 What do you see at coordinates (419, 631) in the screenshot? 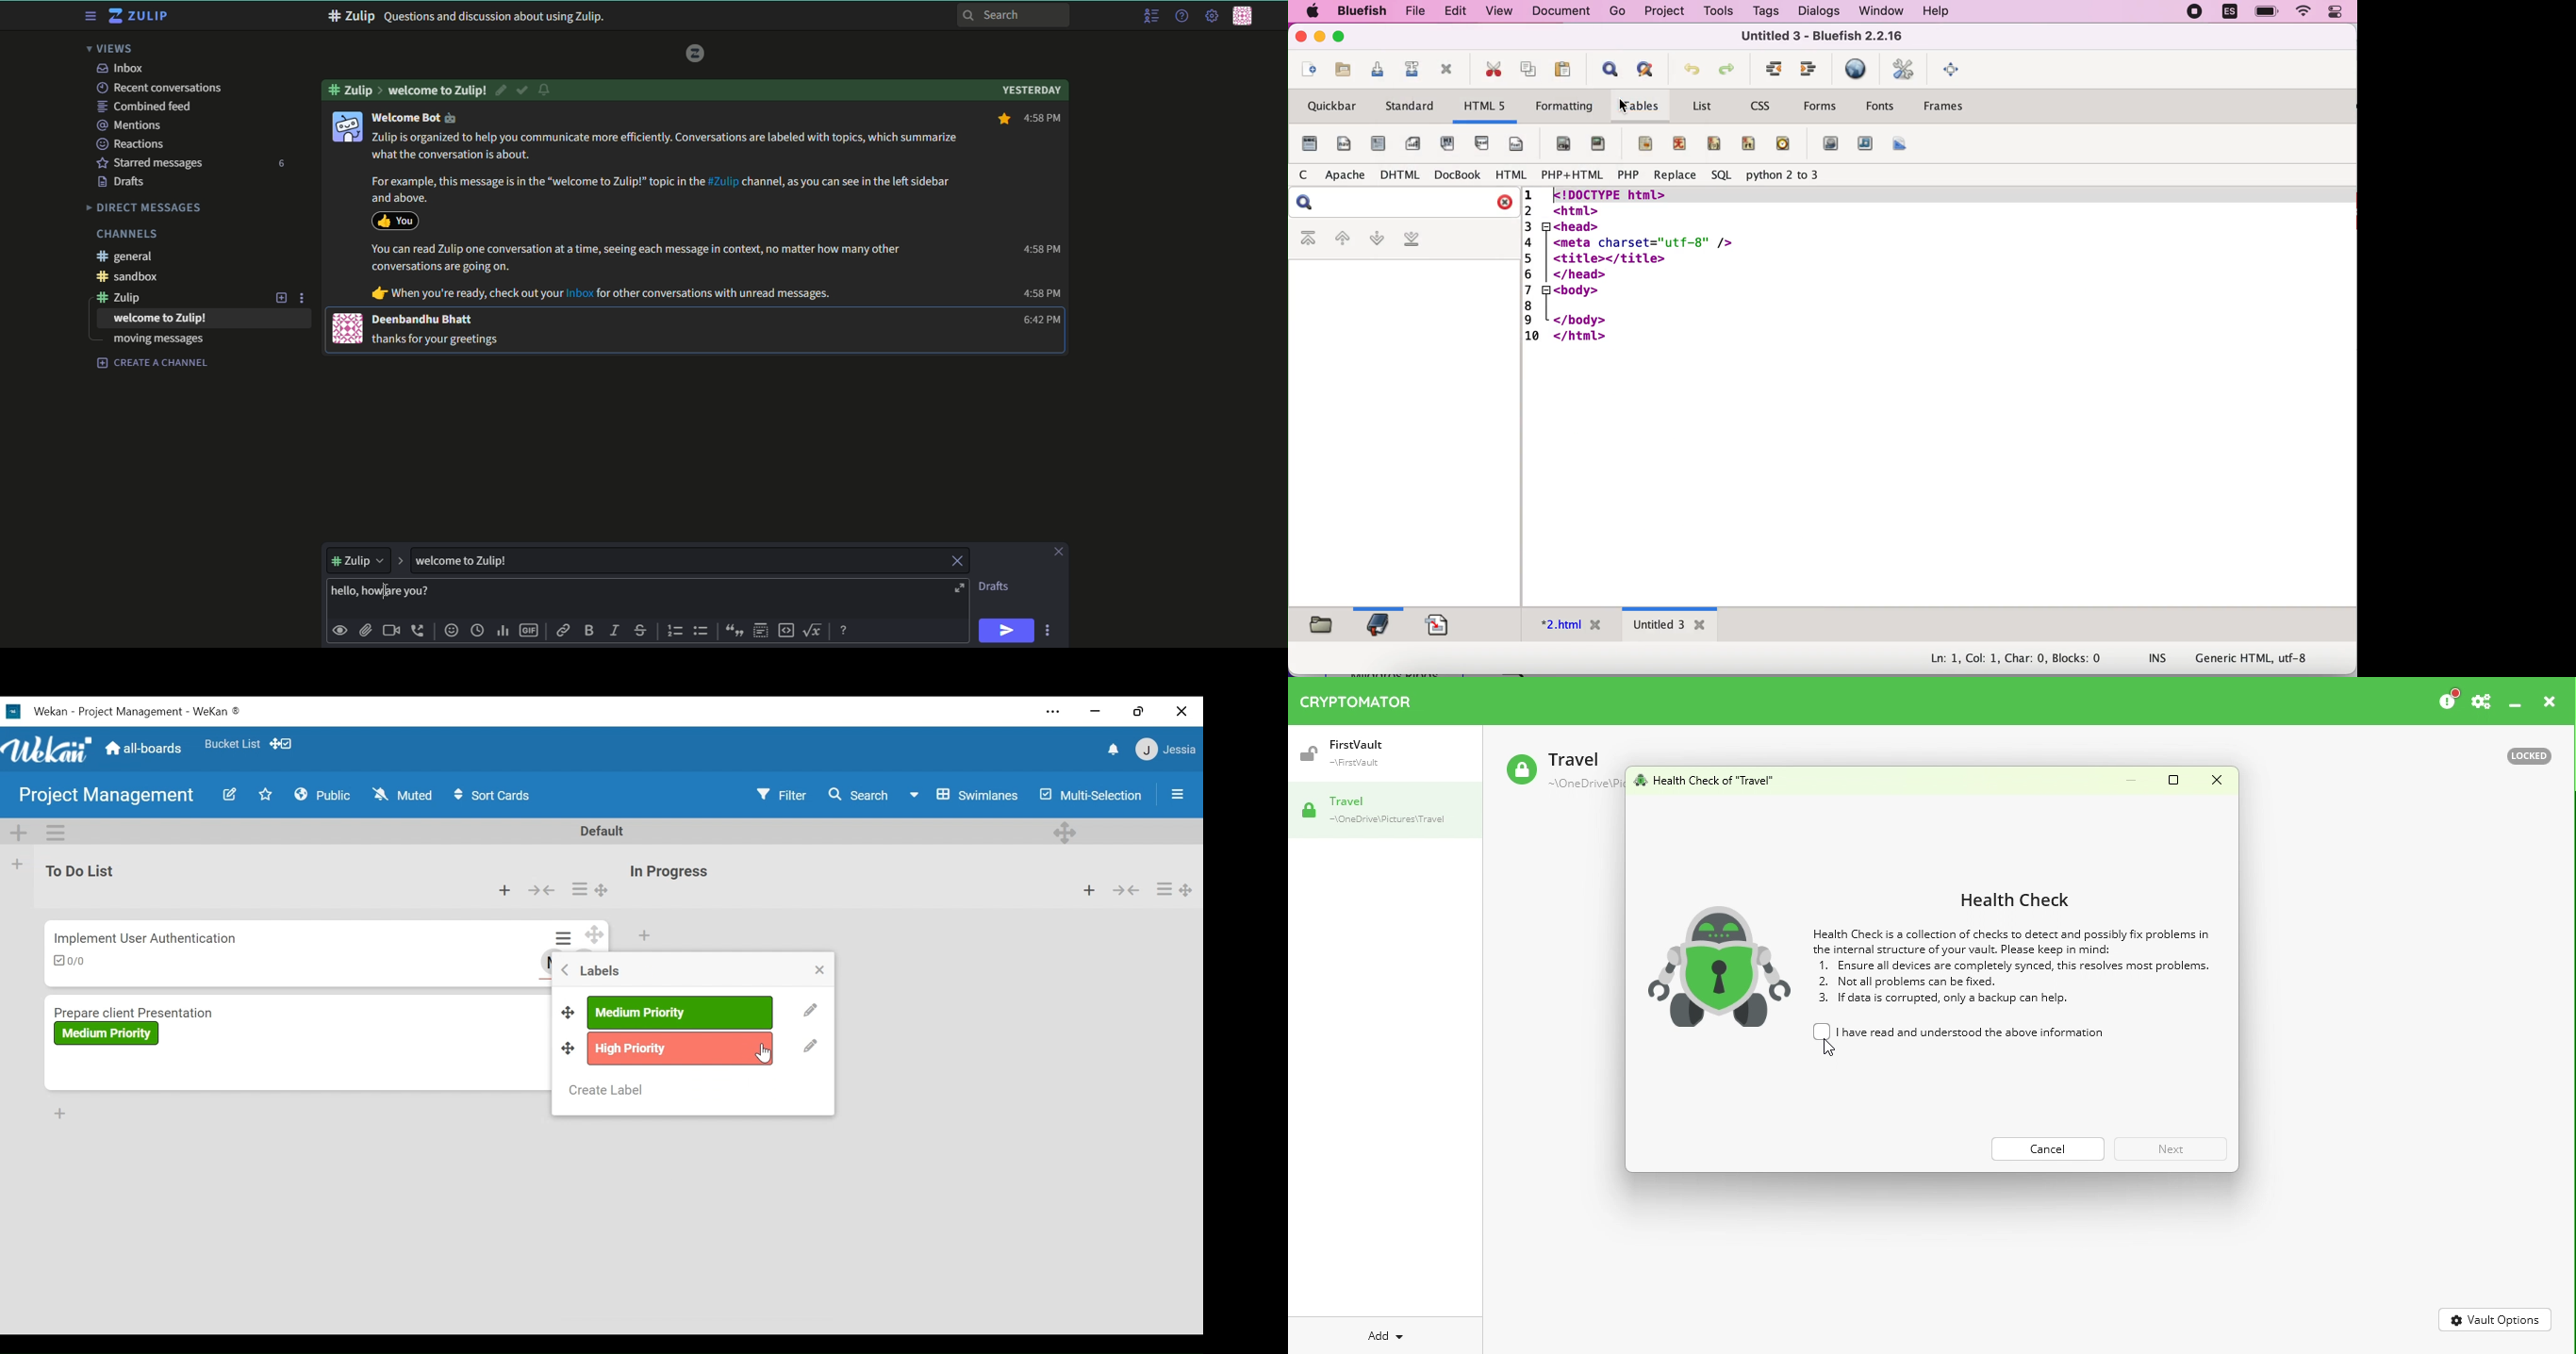
I see `add voice call` at bounding box center [419, 631].